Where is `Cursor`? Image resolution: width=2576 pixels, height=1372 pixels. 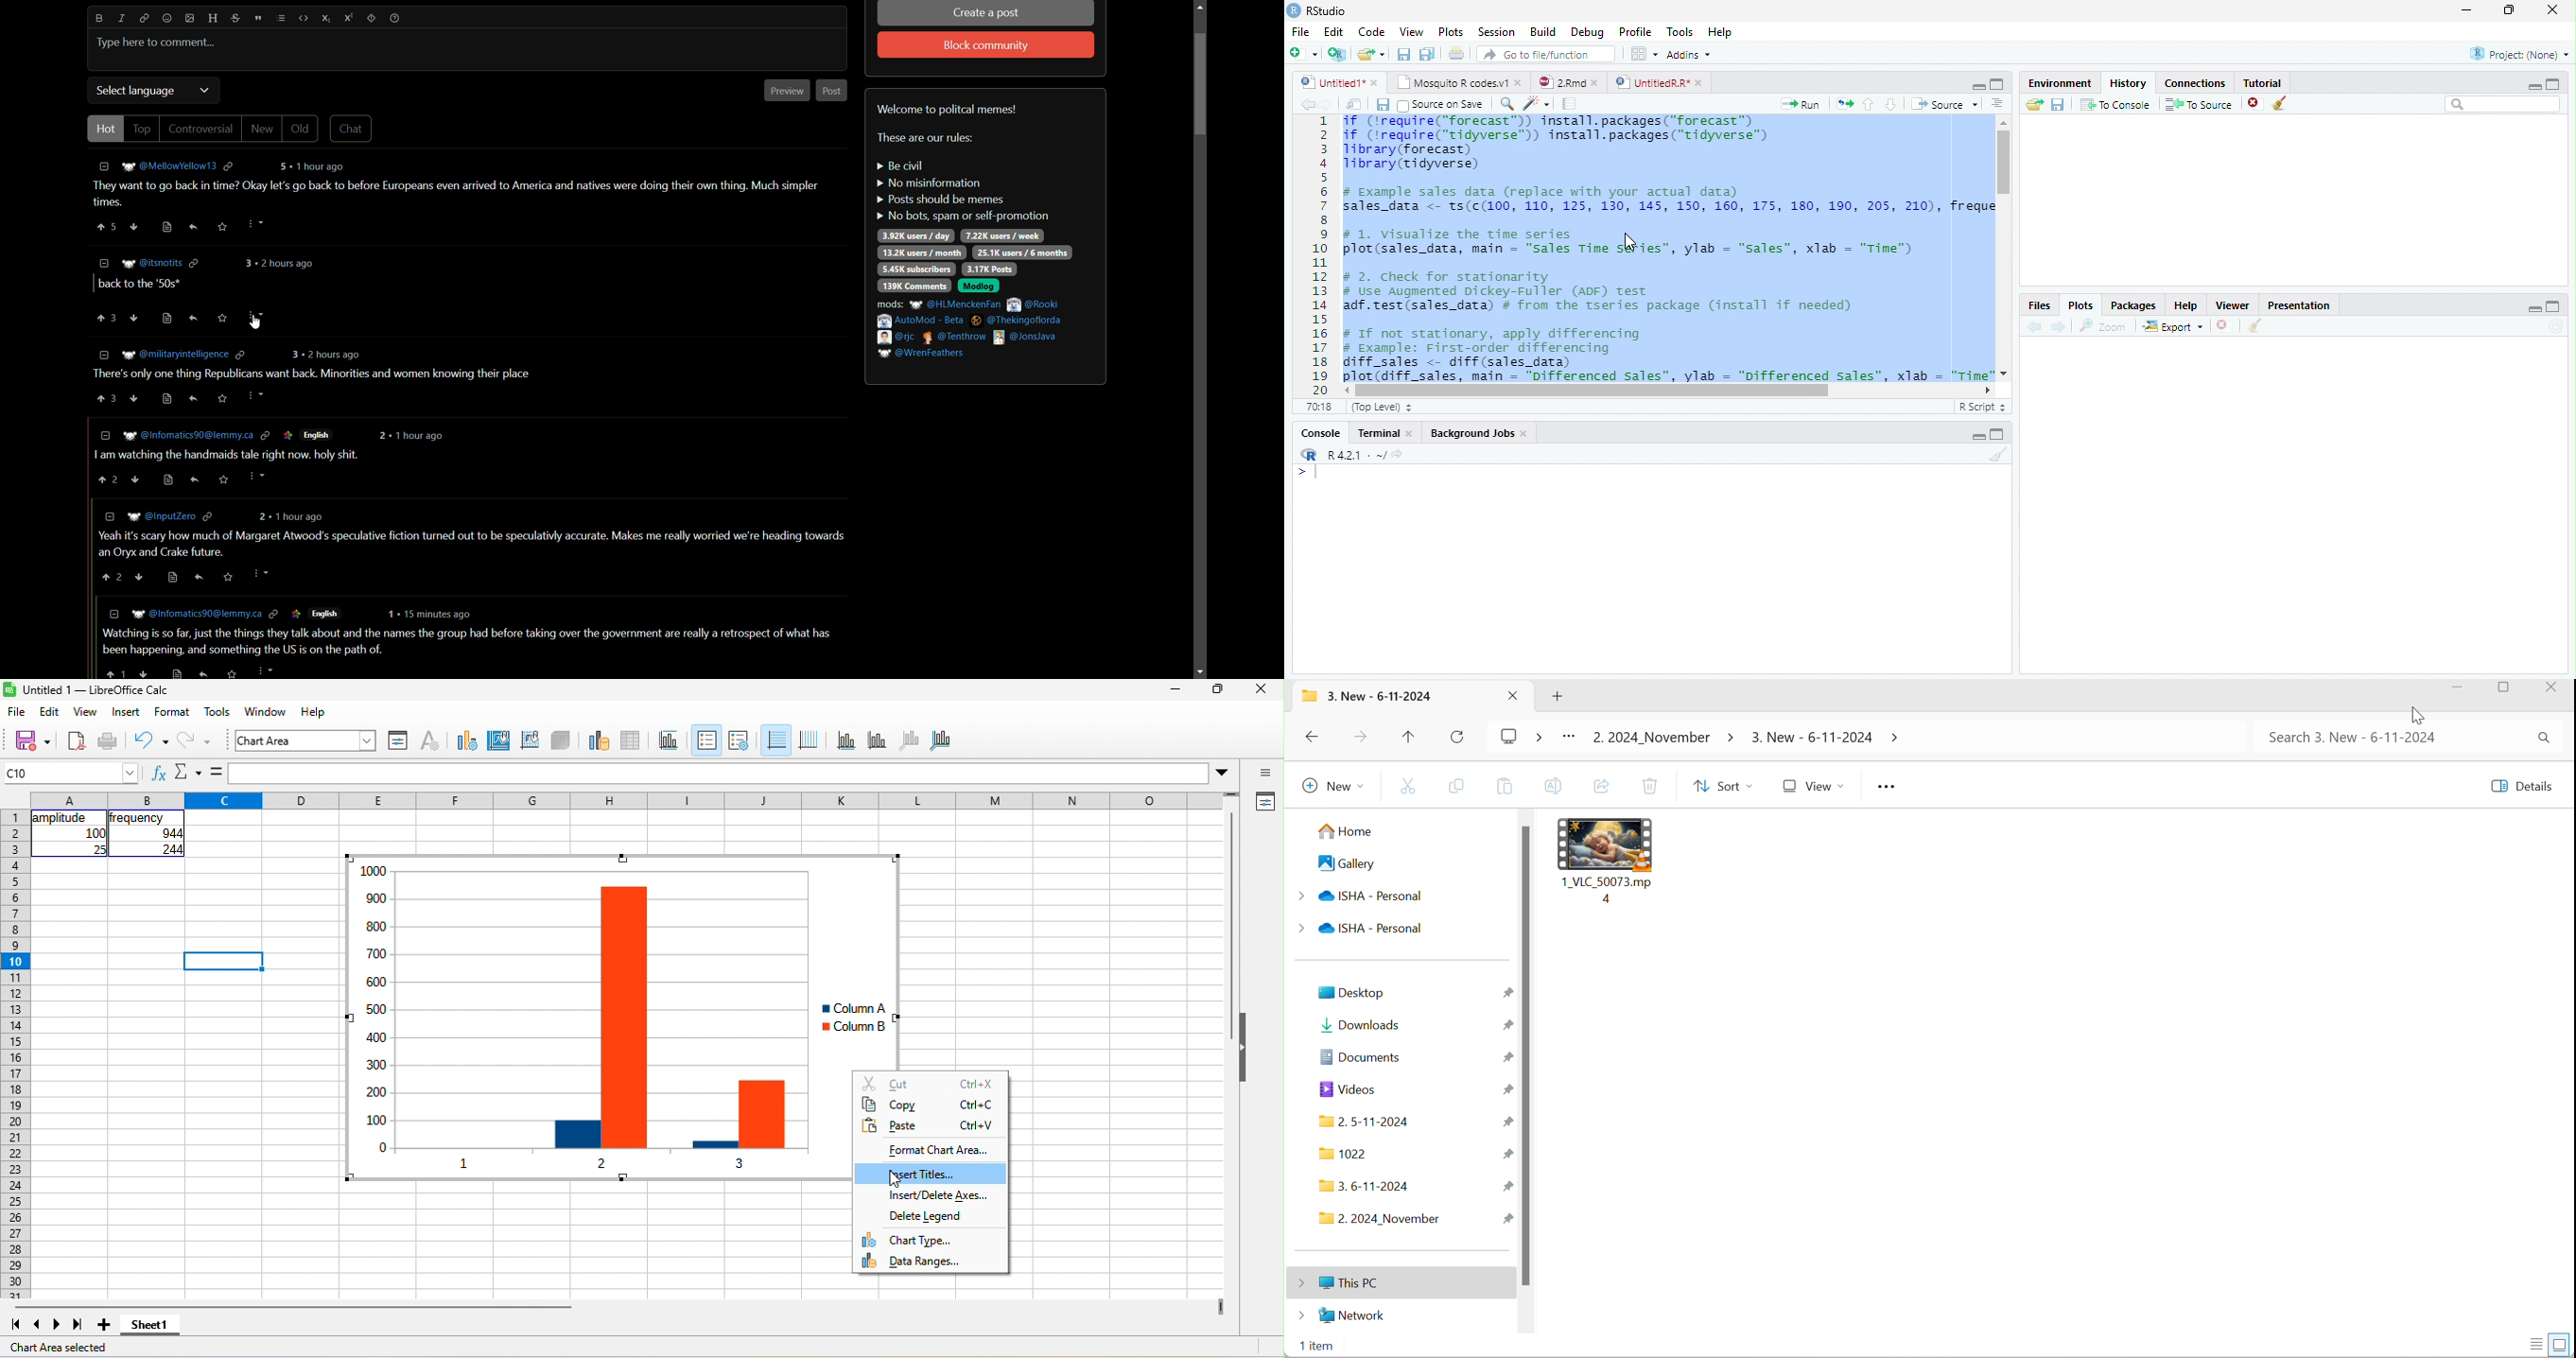
Cursor is located at coordinates (1629, 242).